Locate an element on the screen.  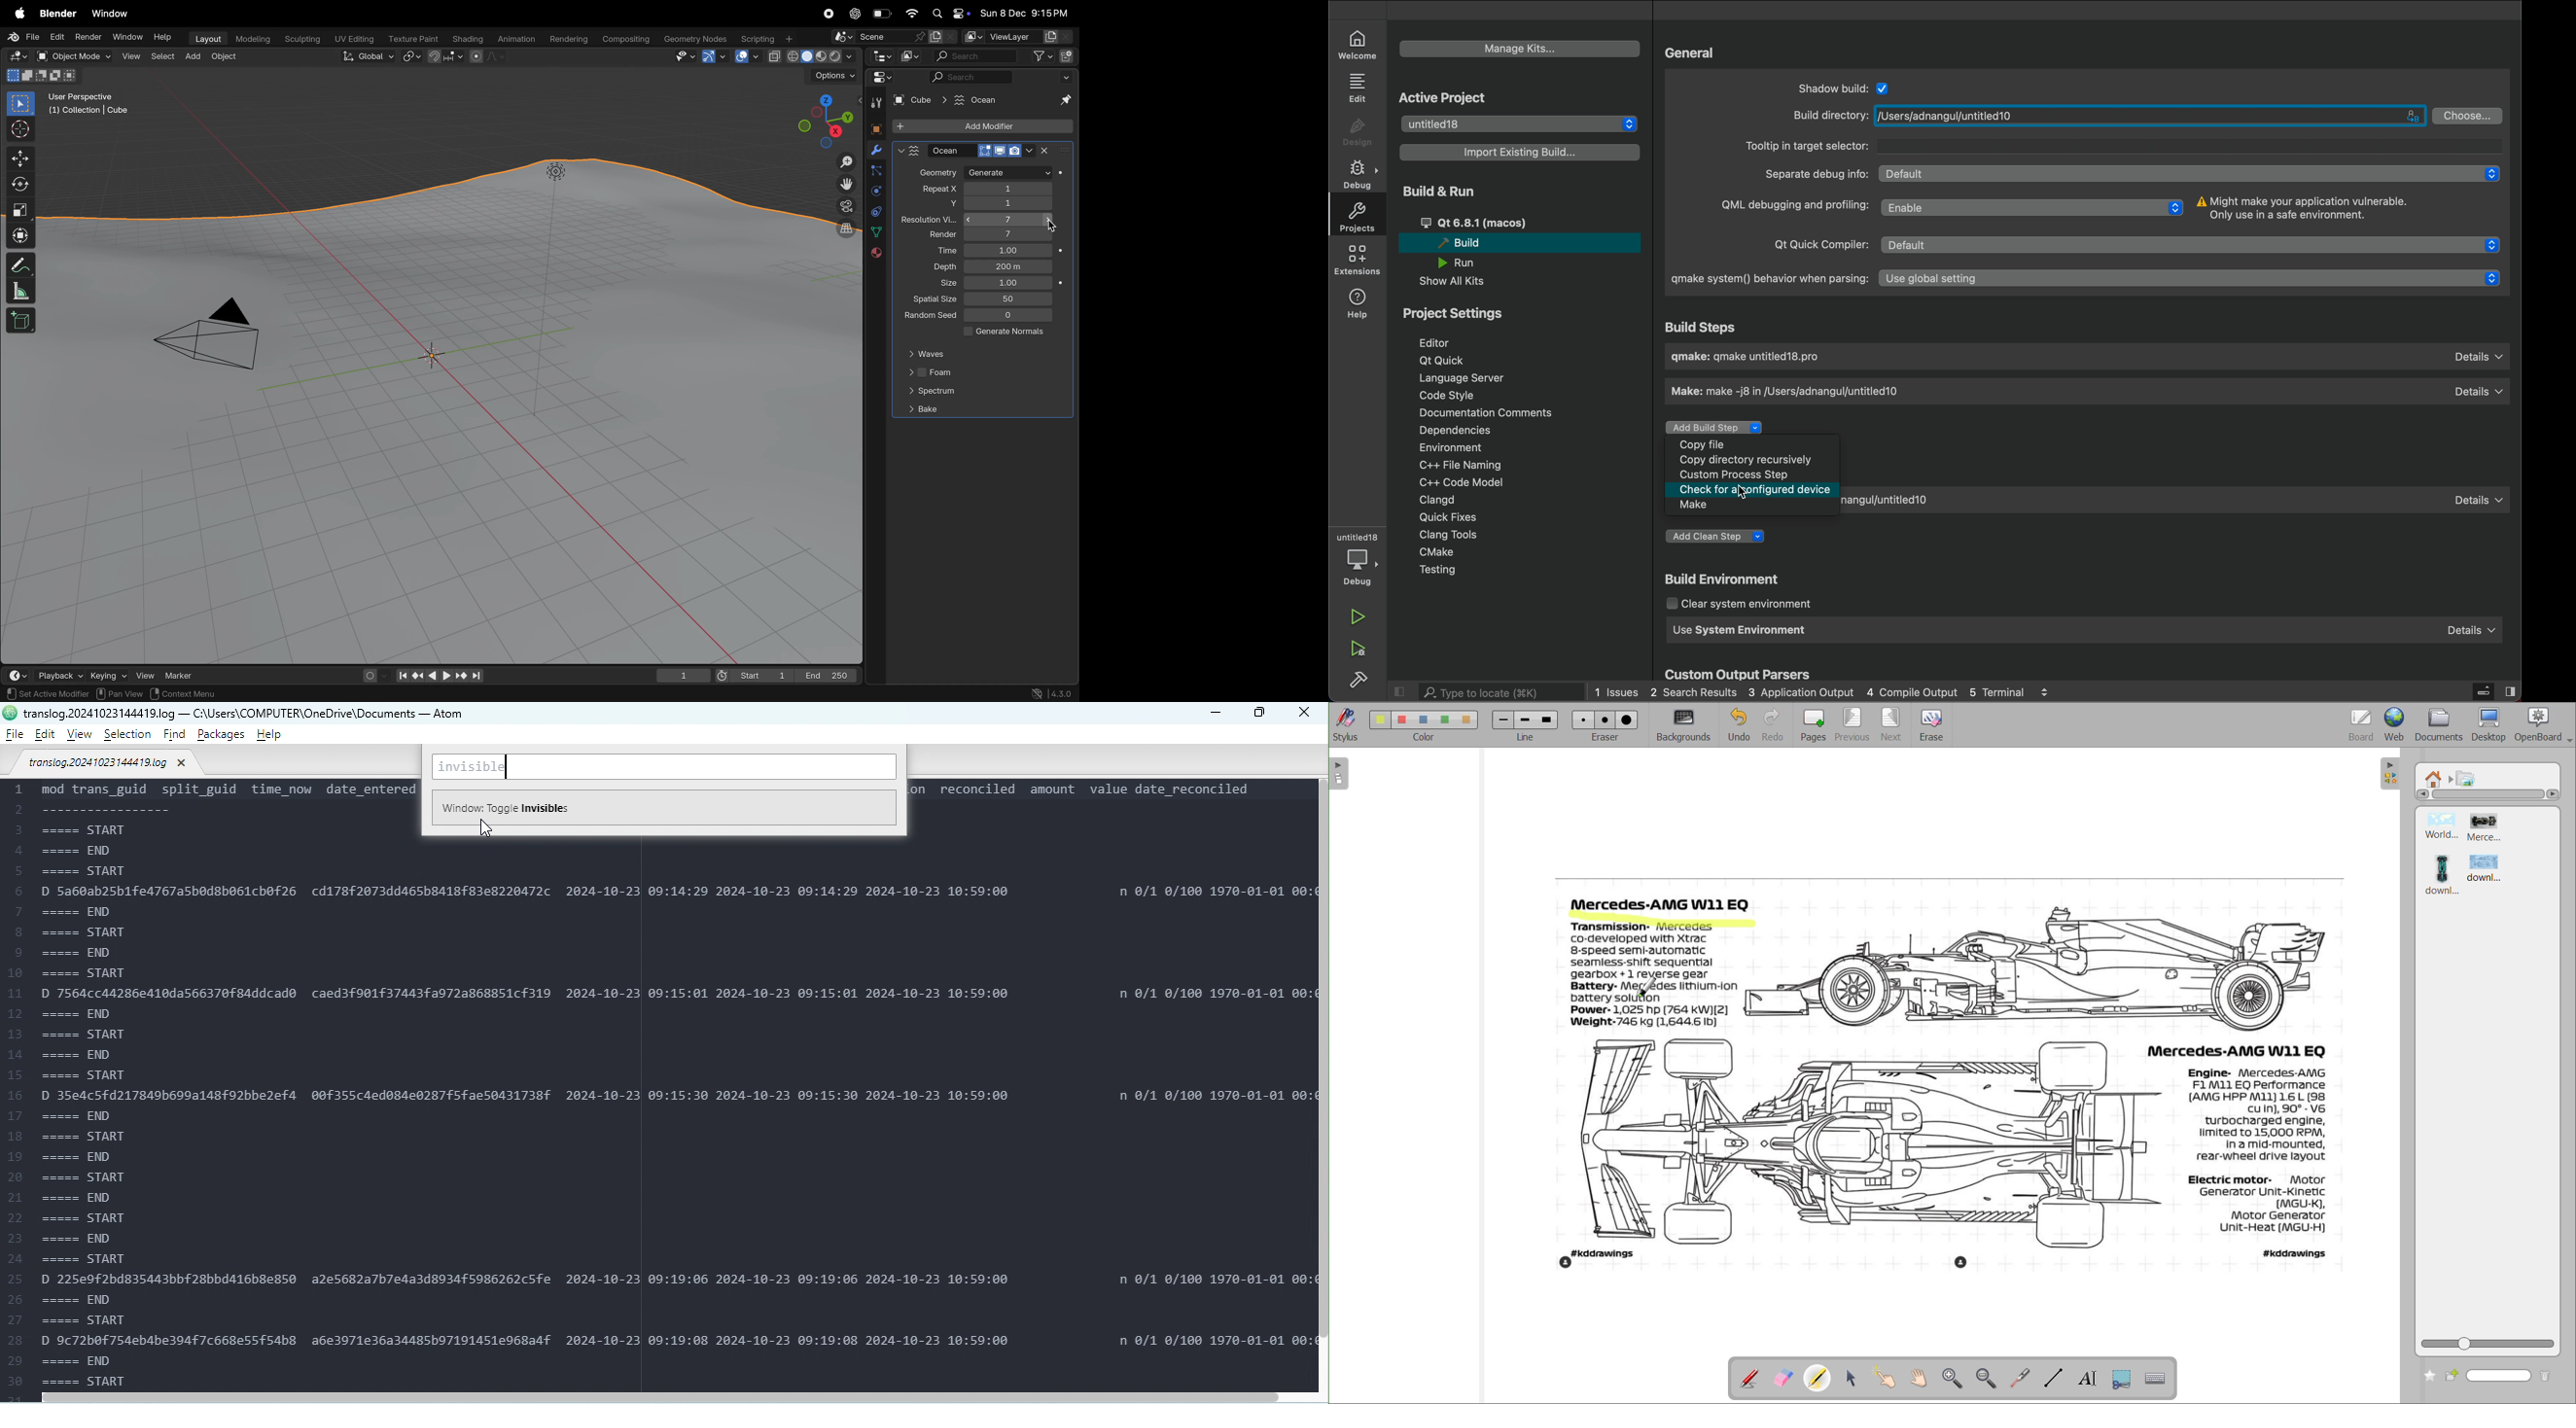
Qt 6.8.1 (macos) is located at coordinates (1477, 220).